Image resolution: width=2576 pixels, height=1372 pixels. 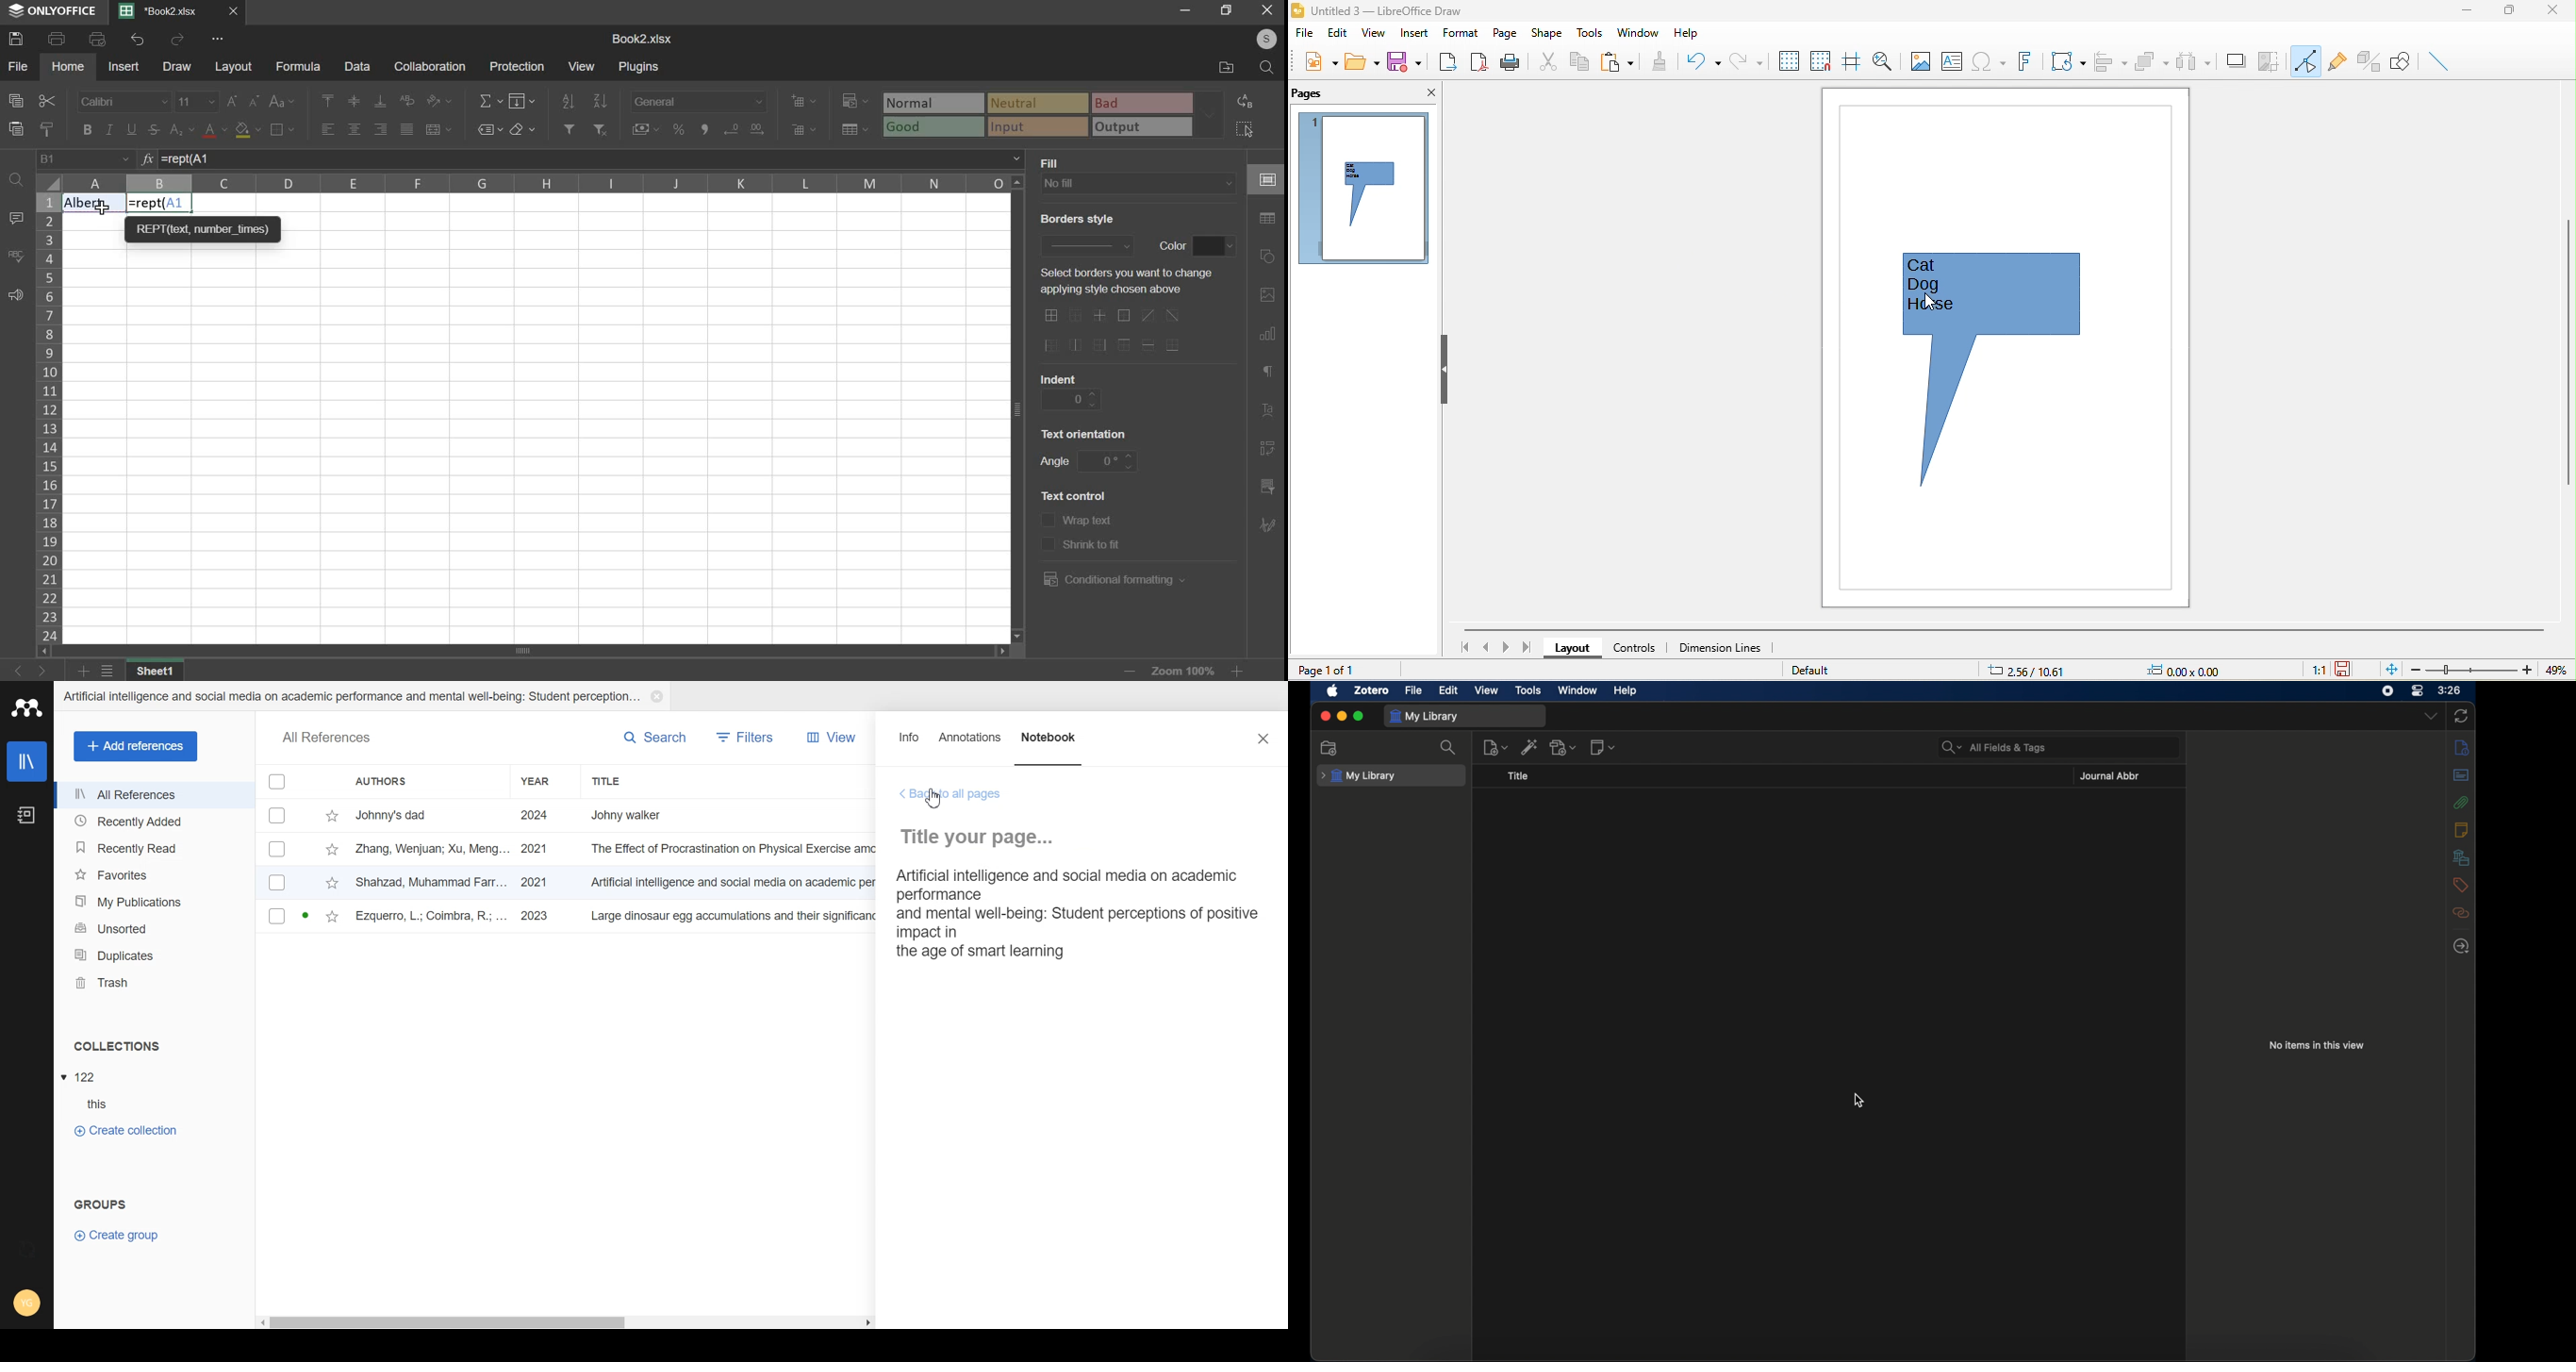 What do you see at coordinates (28, 762) in the screenshot?
I see `Library` at bounding box center [28, 762].